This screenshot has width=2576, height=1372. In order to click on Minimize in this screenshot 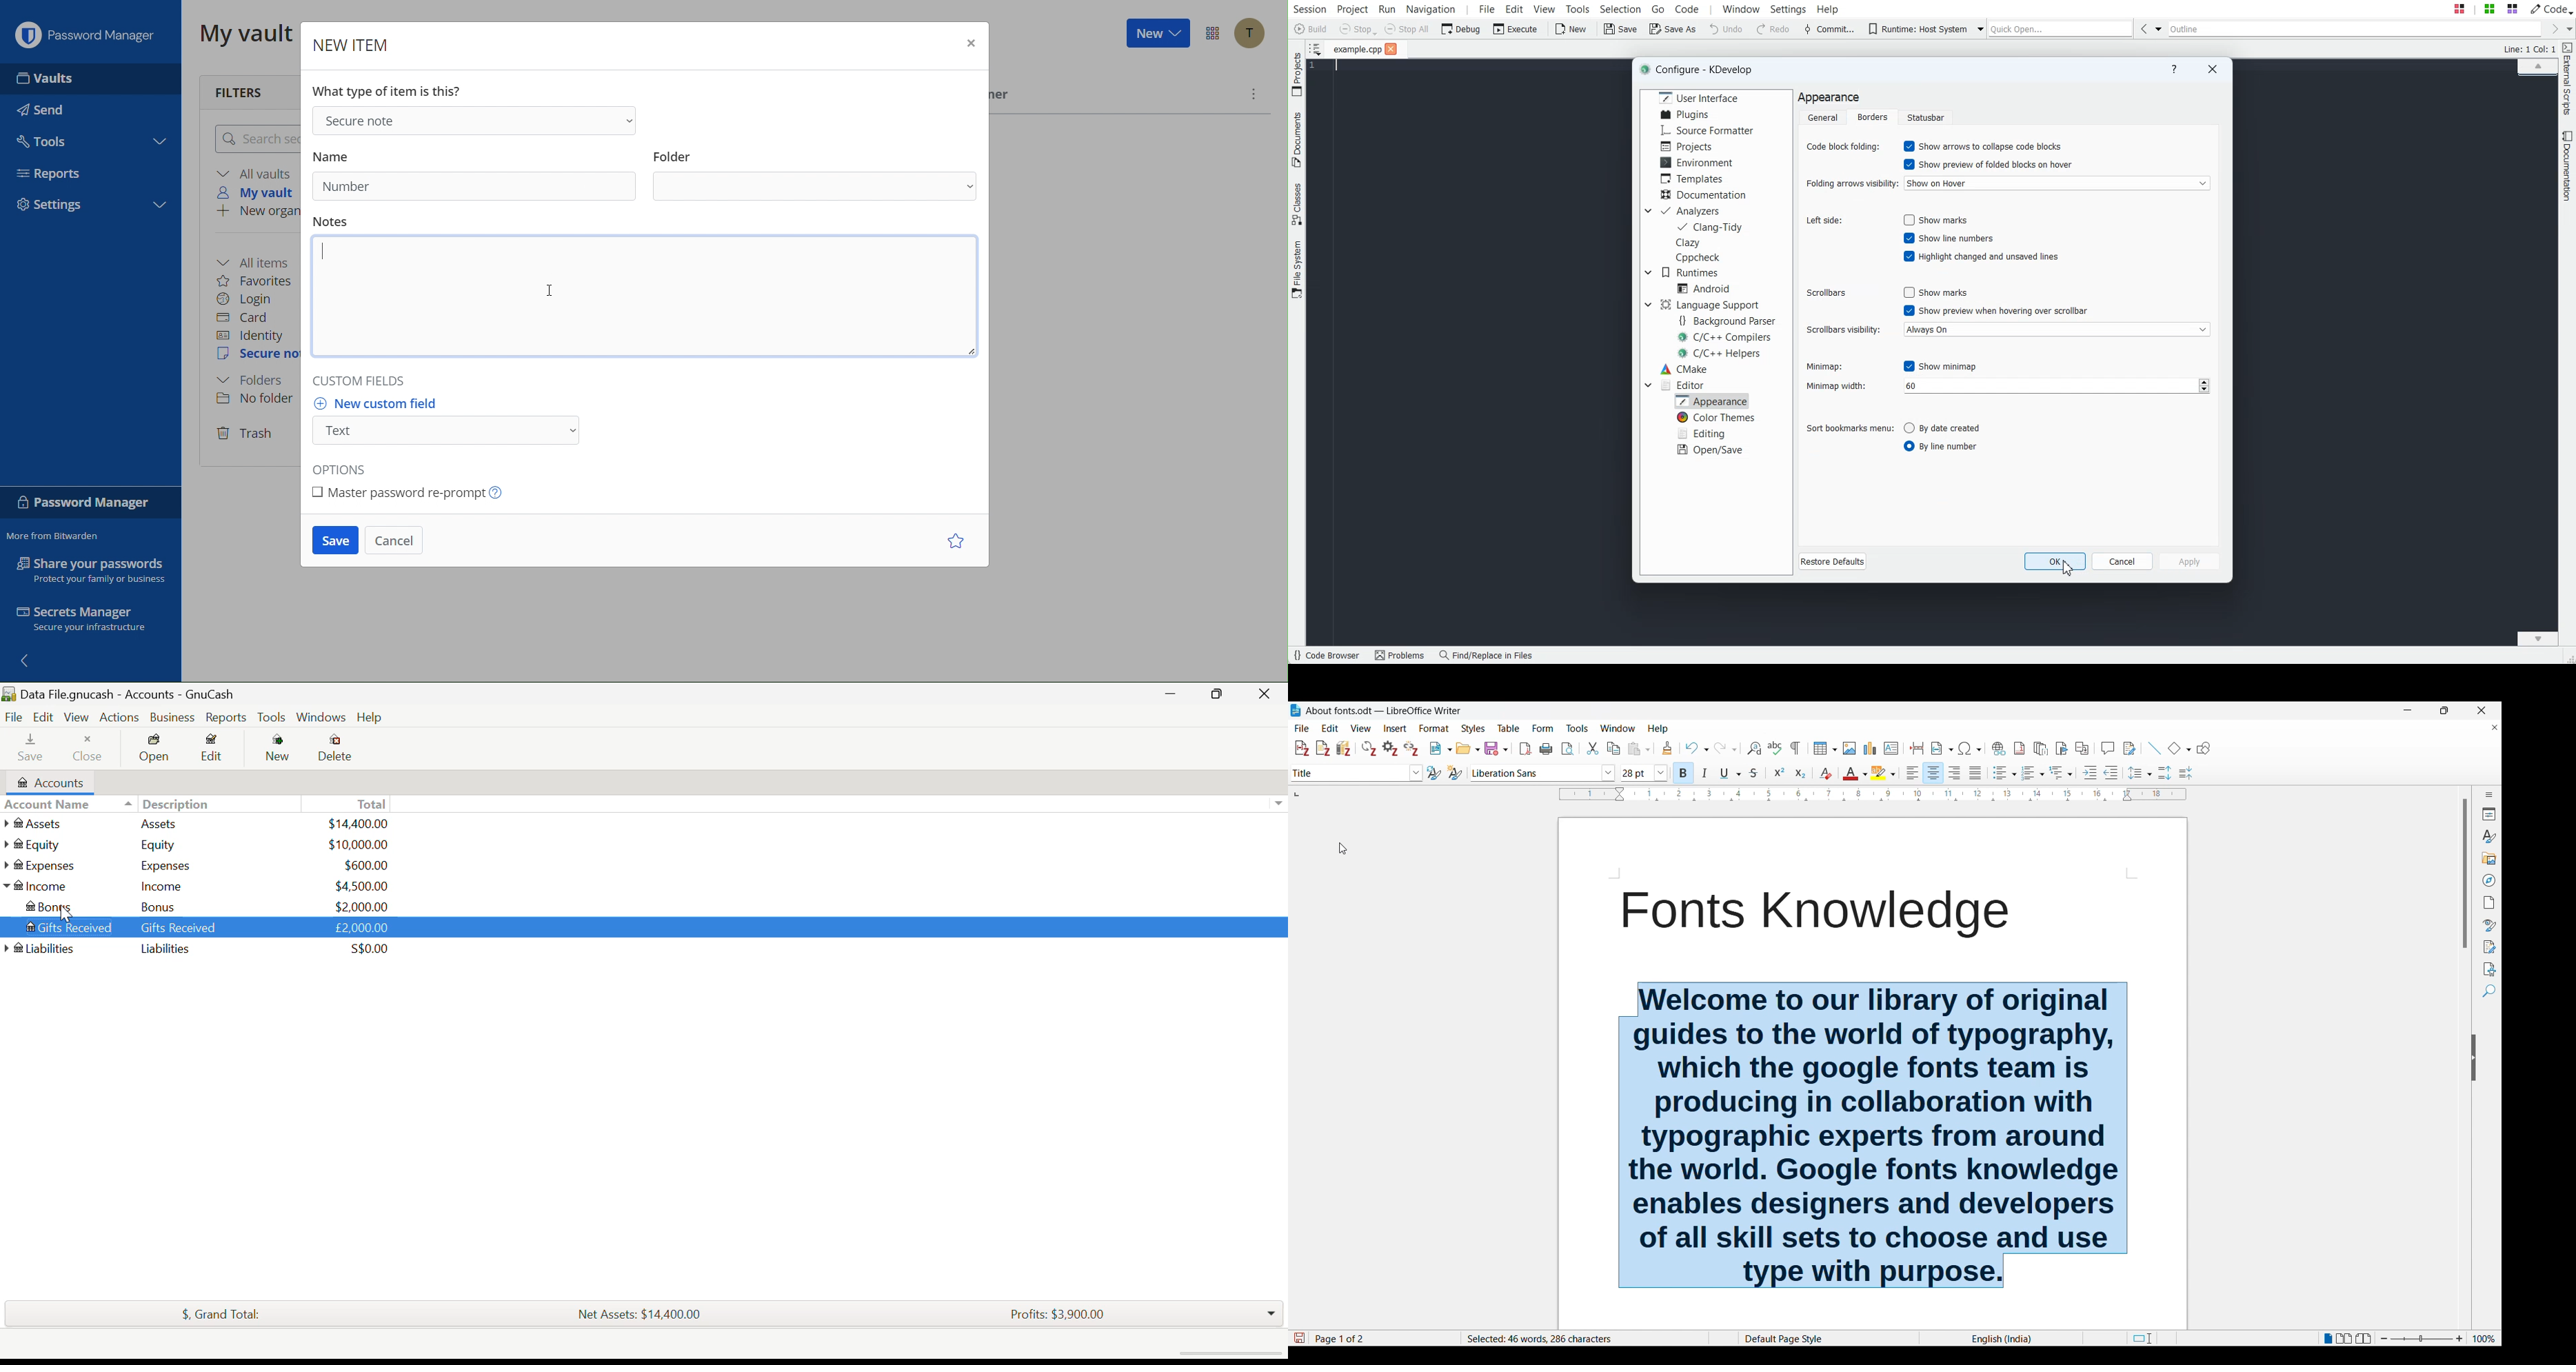, I will do `click(2407, 710)`.